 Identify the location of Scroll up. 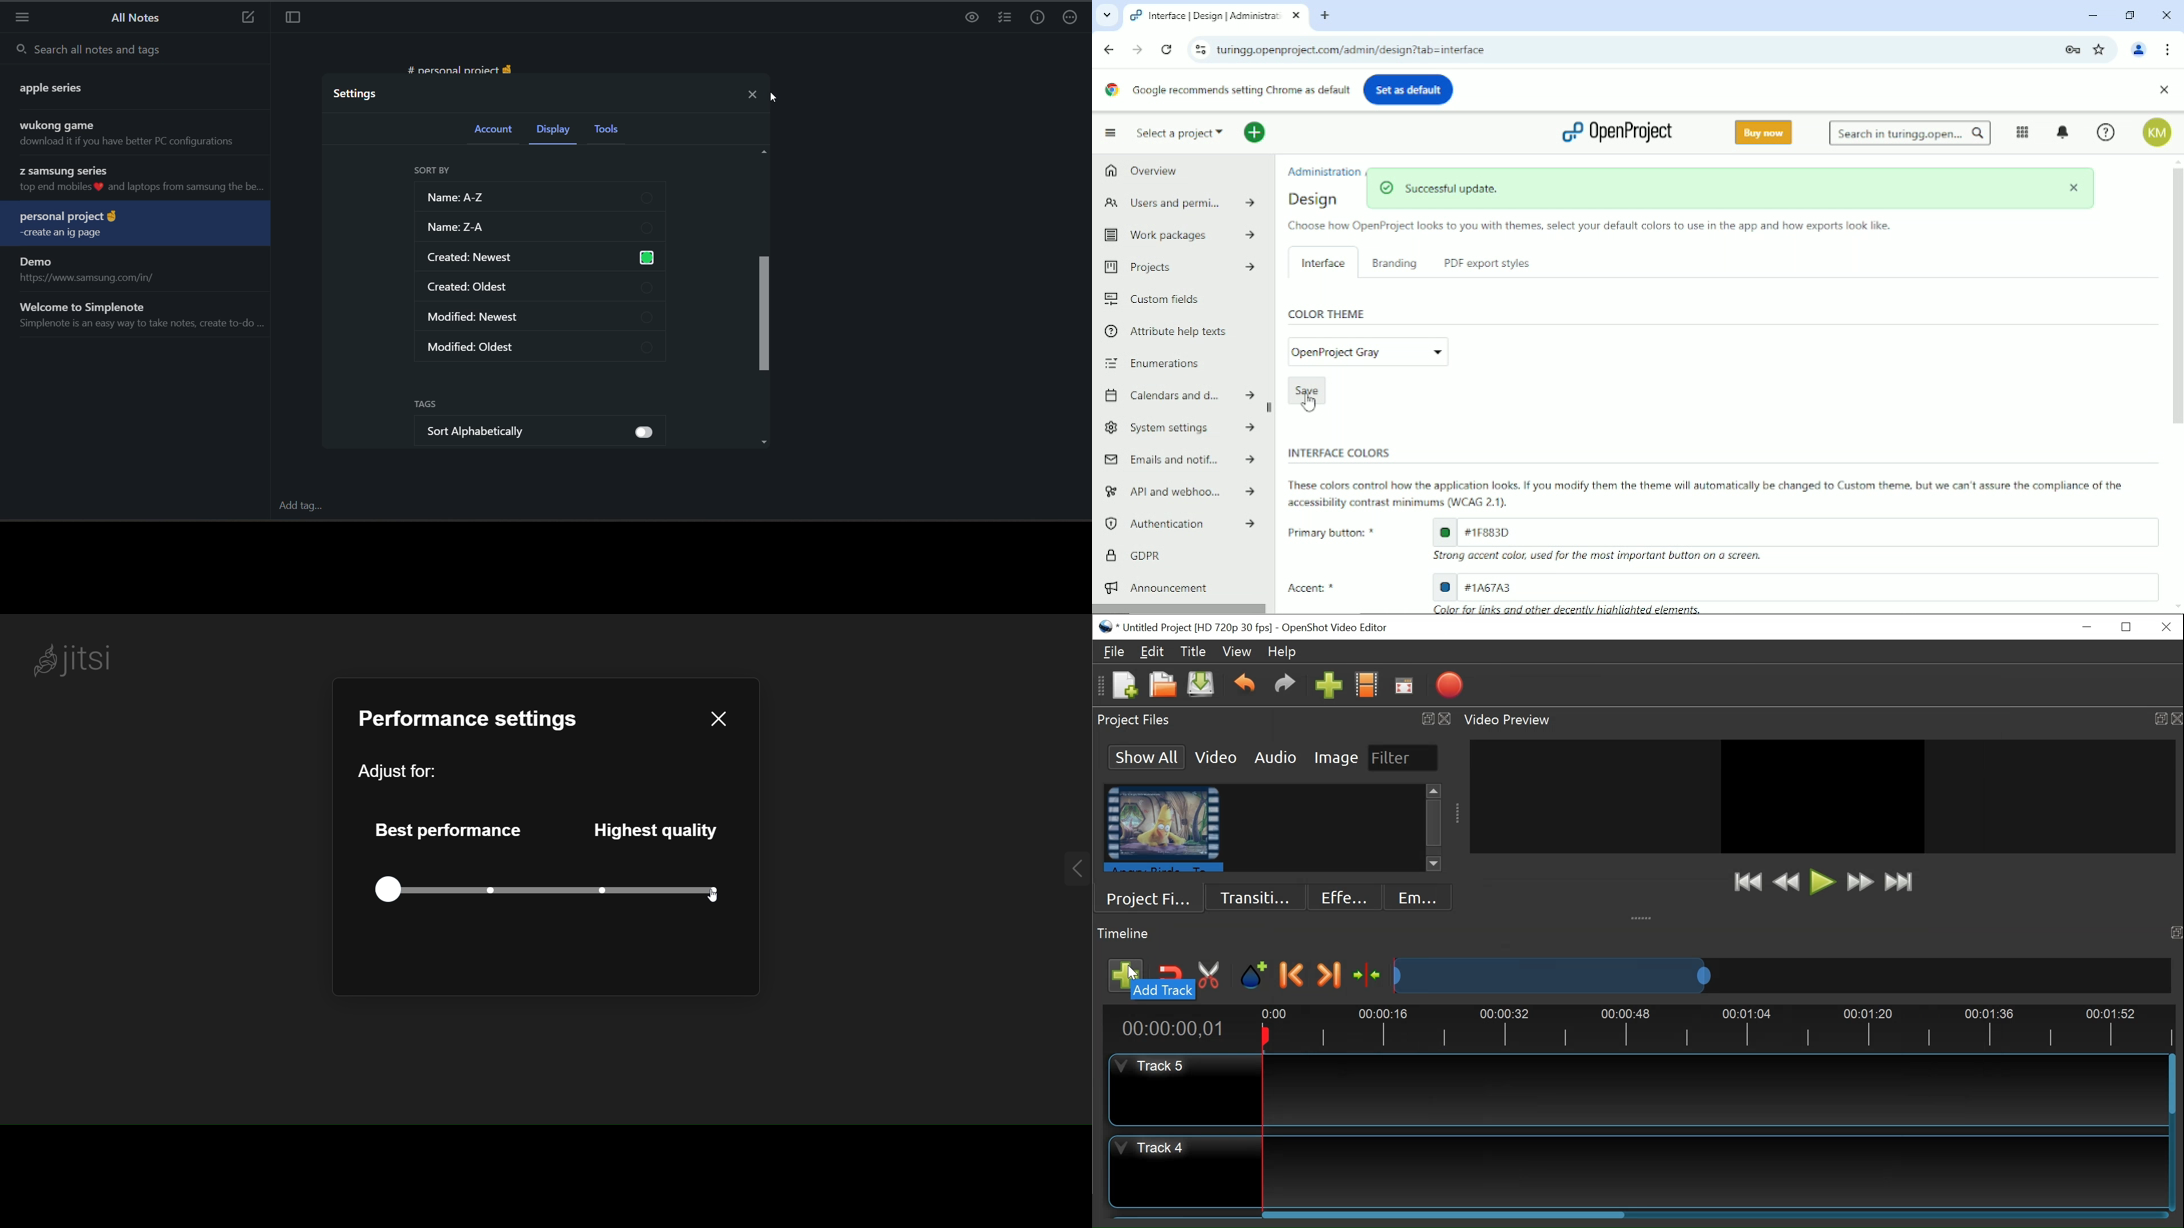
(1434, 789).